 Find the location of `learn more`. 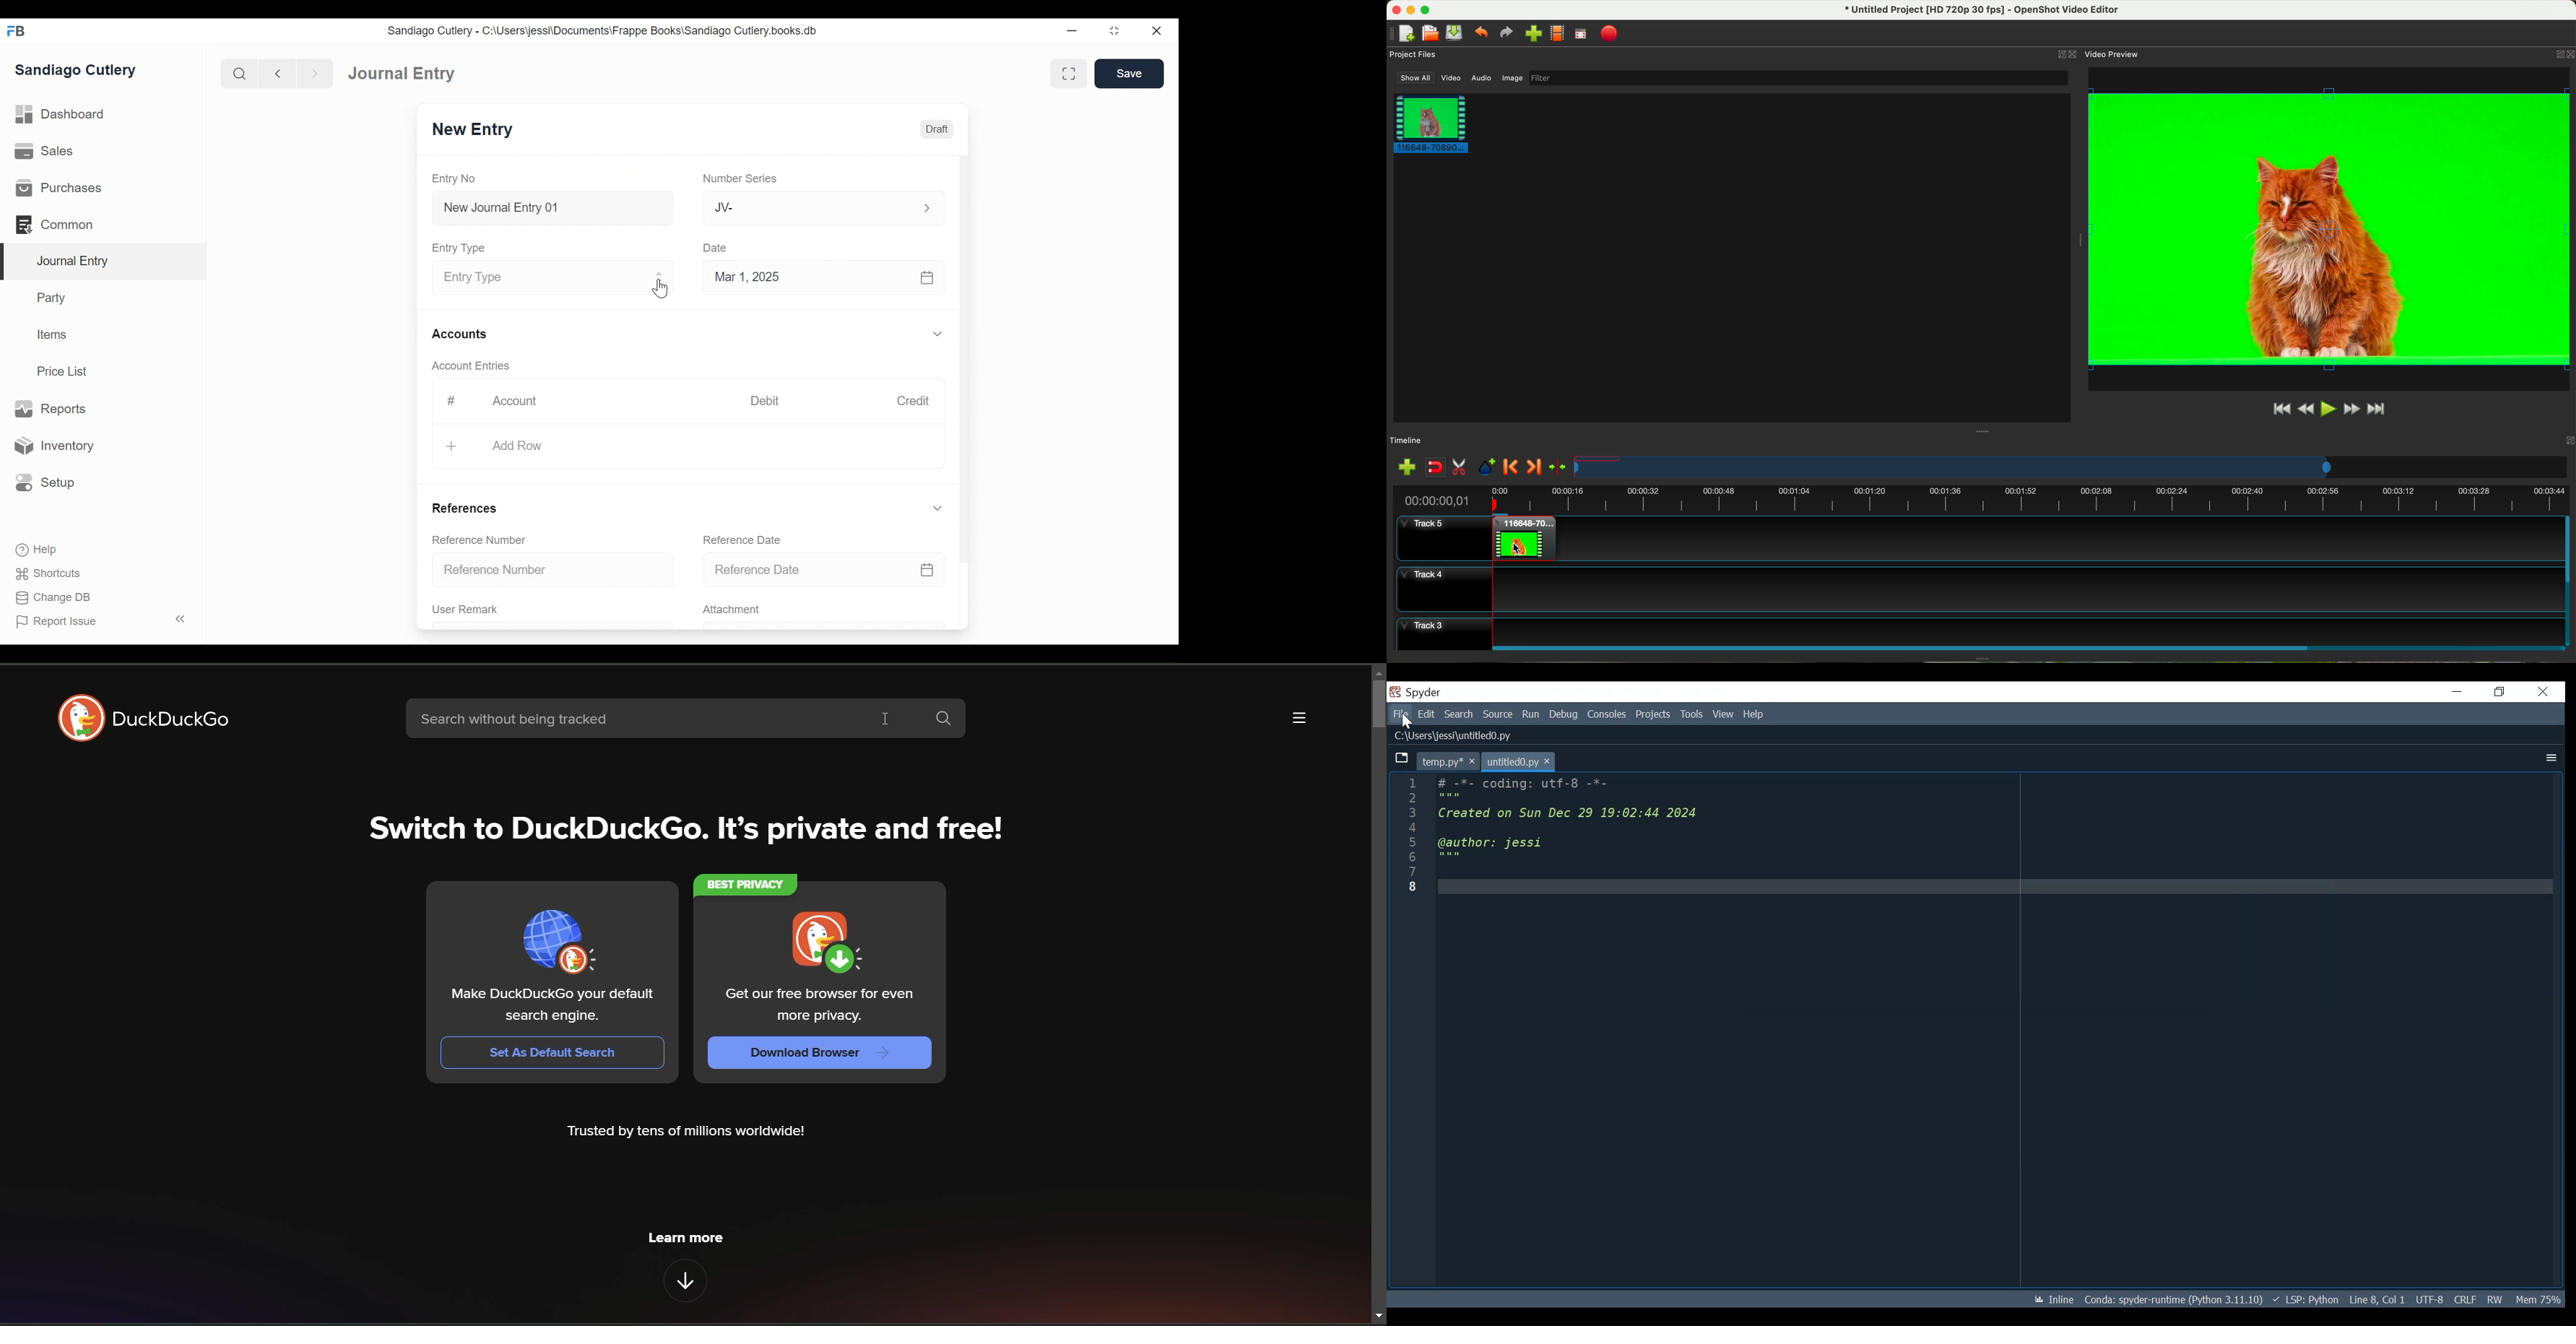

learn more is located at coordinates (685, 1237).